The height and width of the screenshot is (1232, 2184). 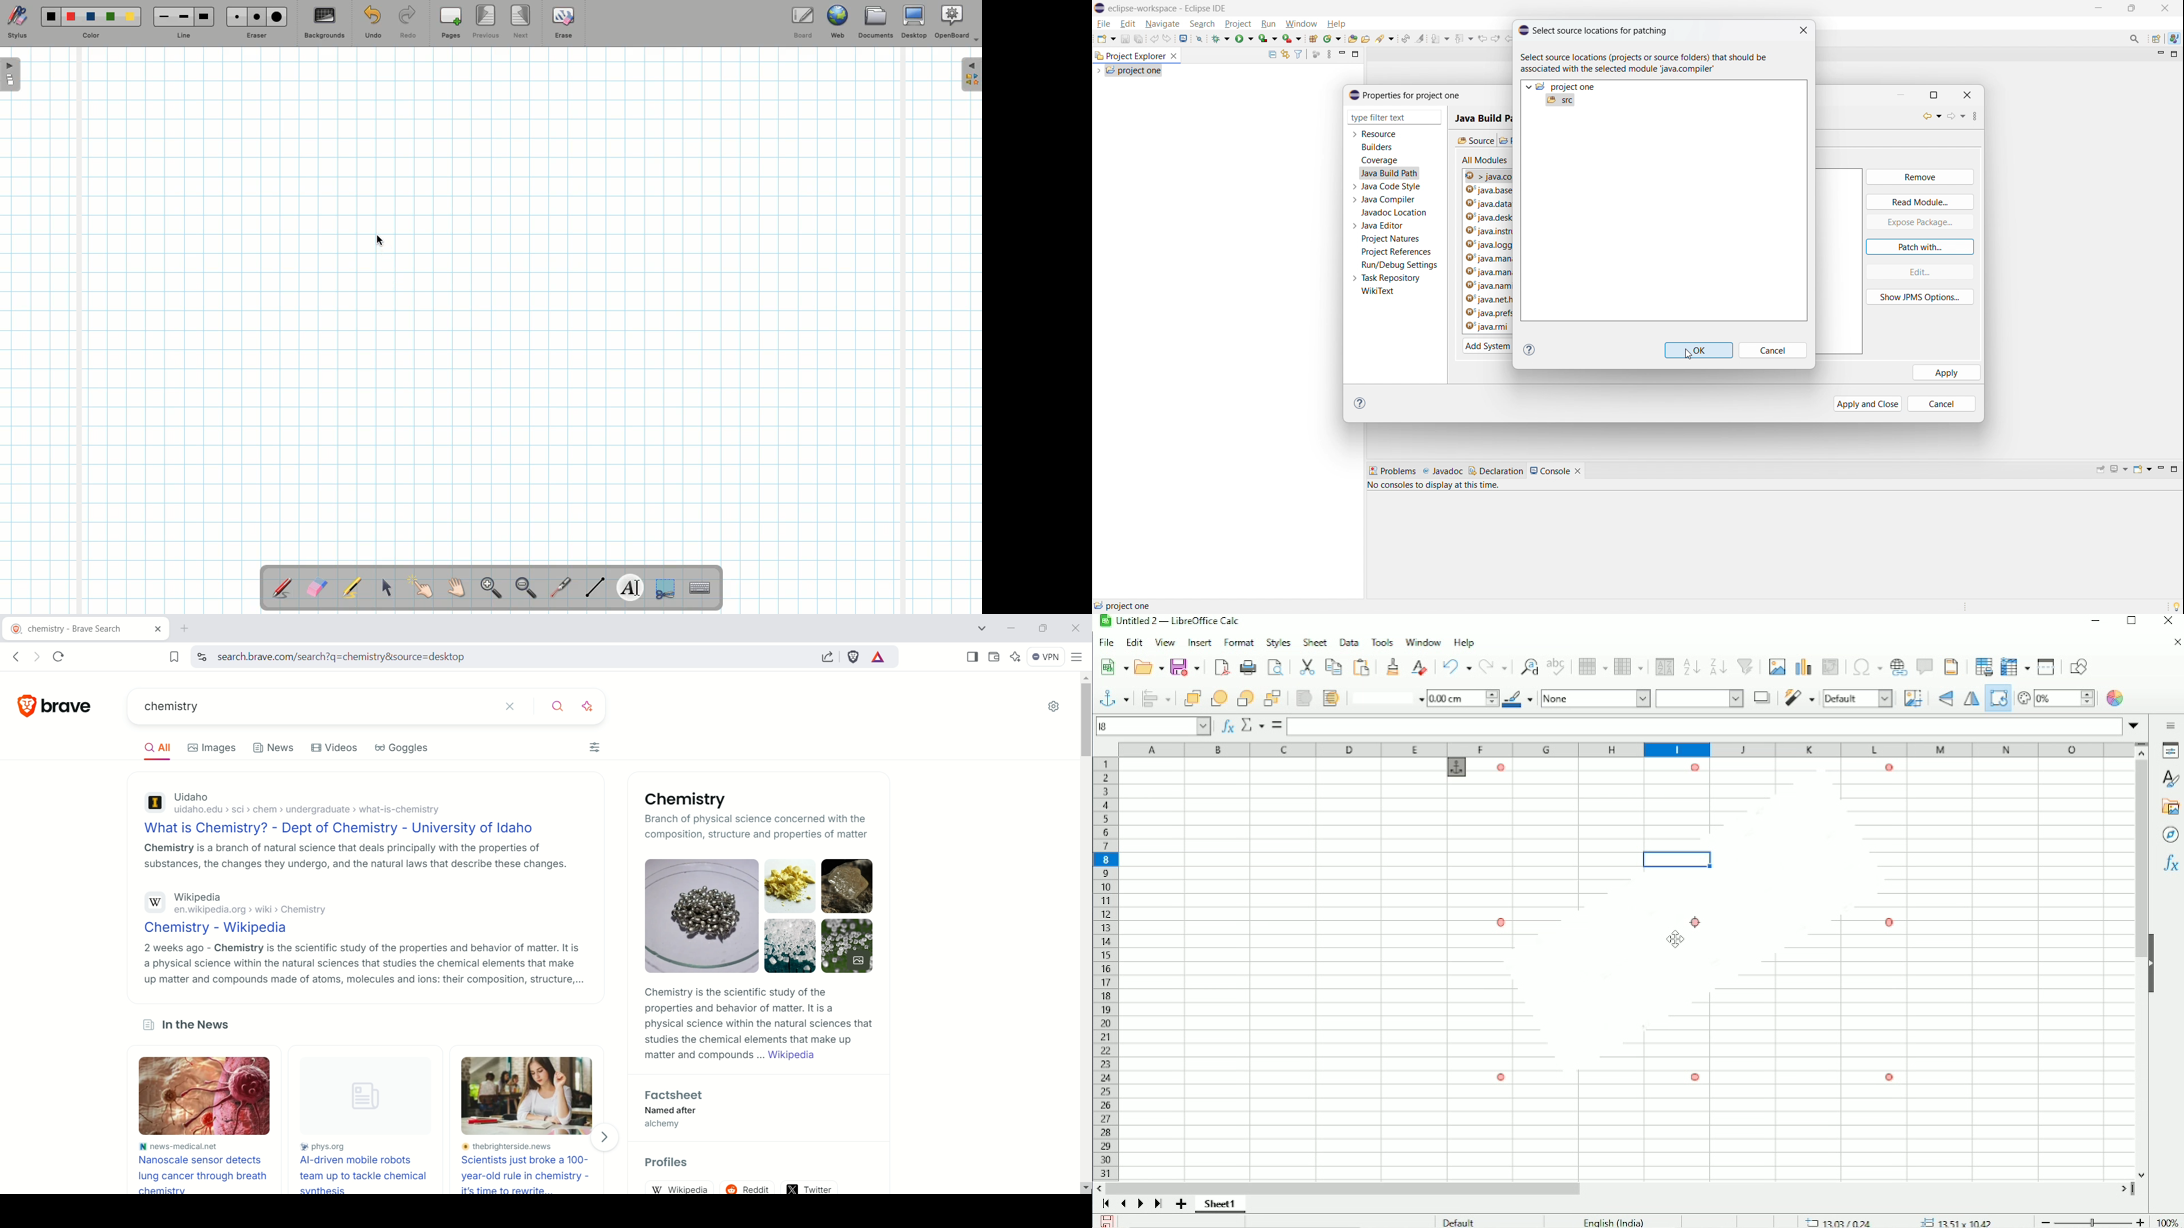 I want to click on use last tool, so click(x=1292, y=39).